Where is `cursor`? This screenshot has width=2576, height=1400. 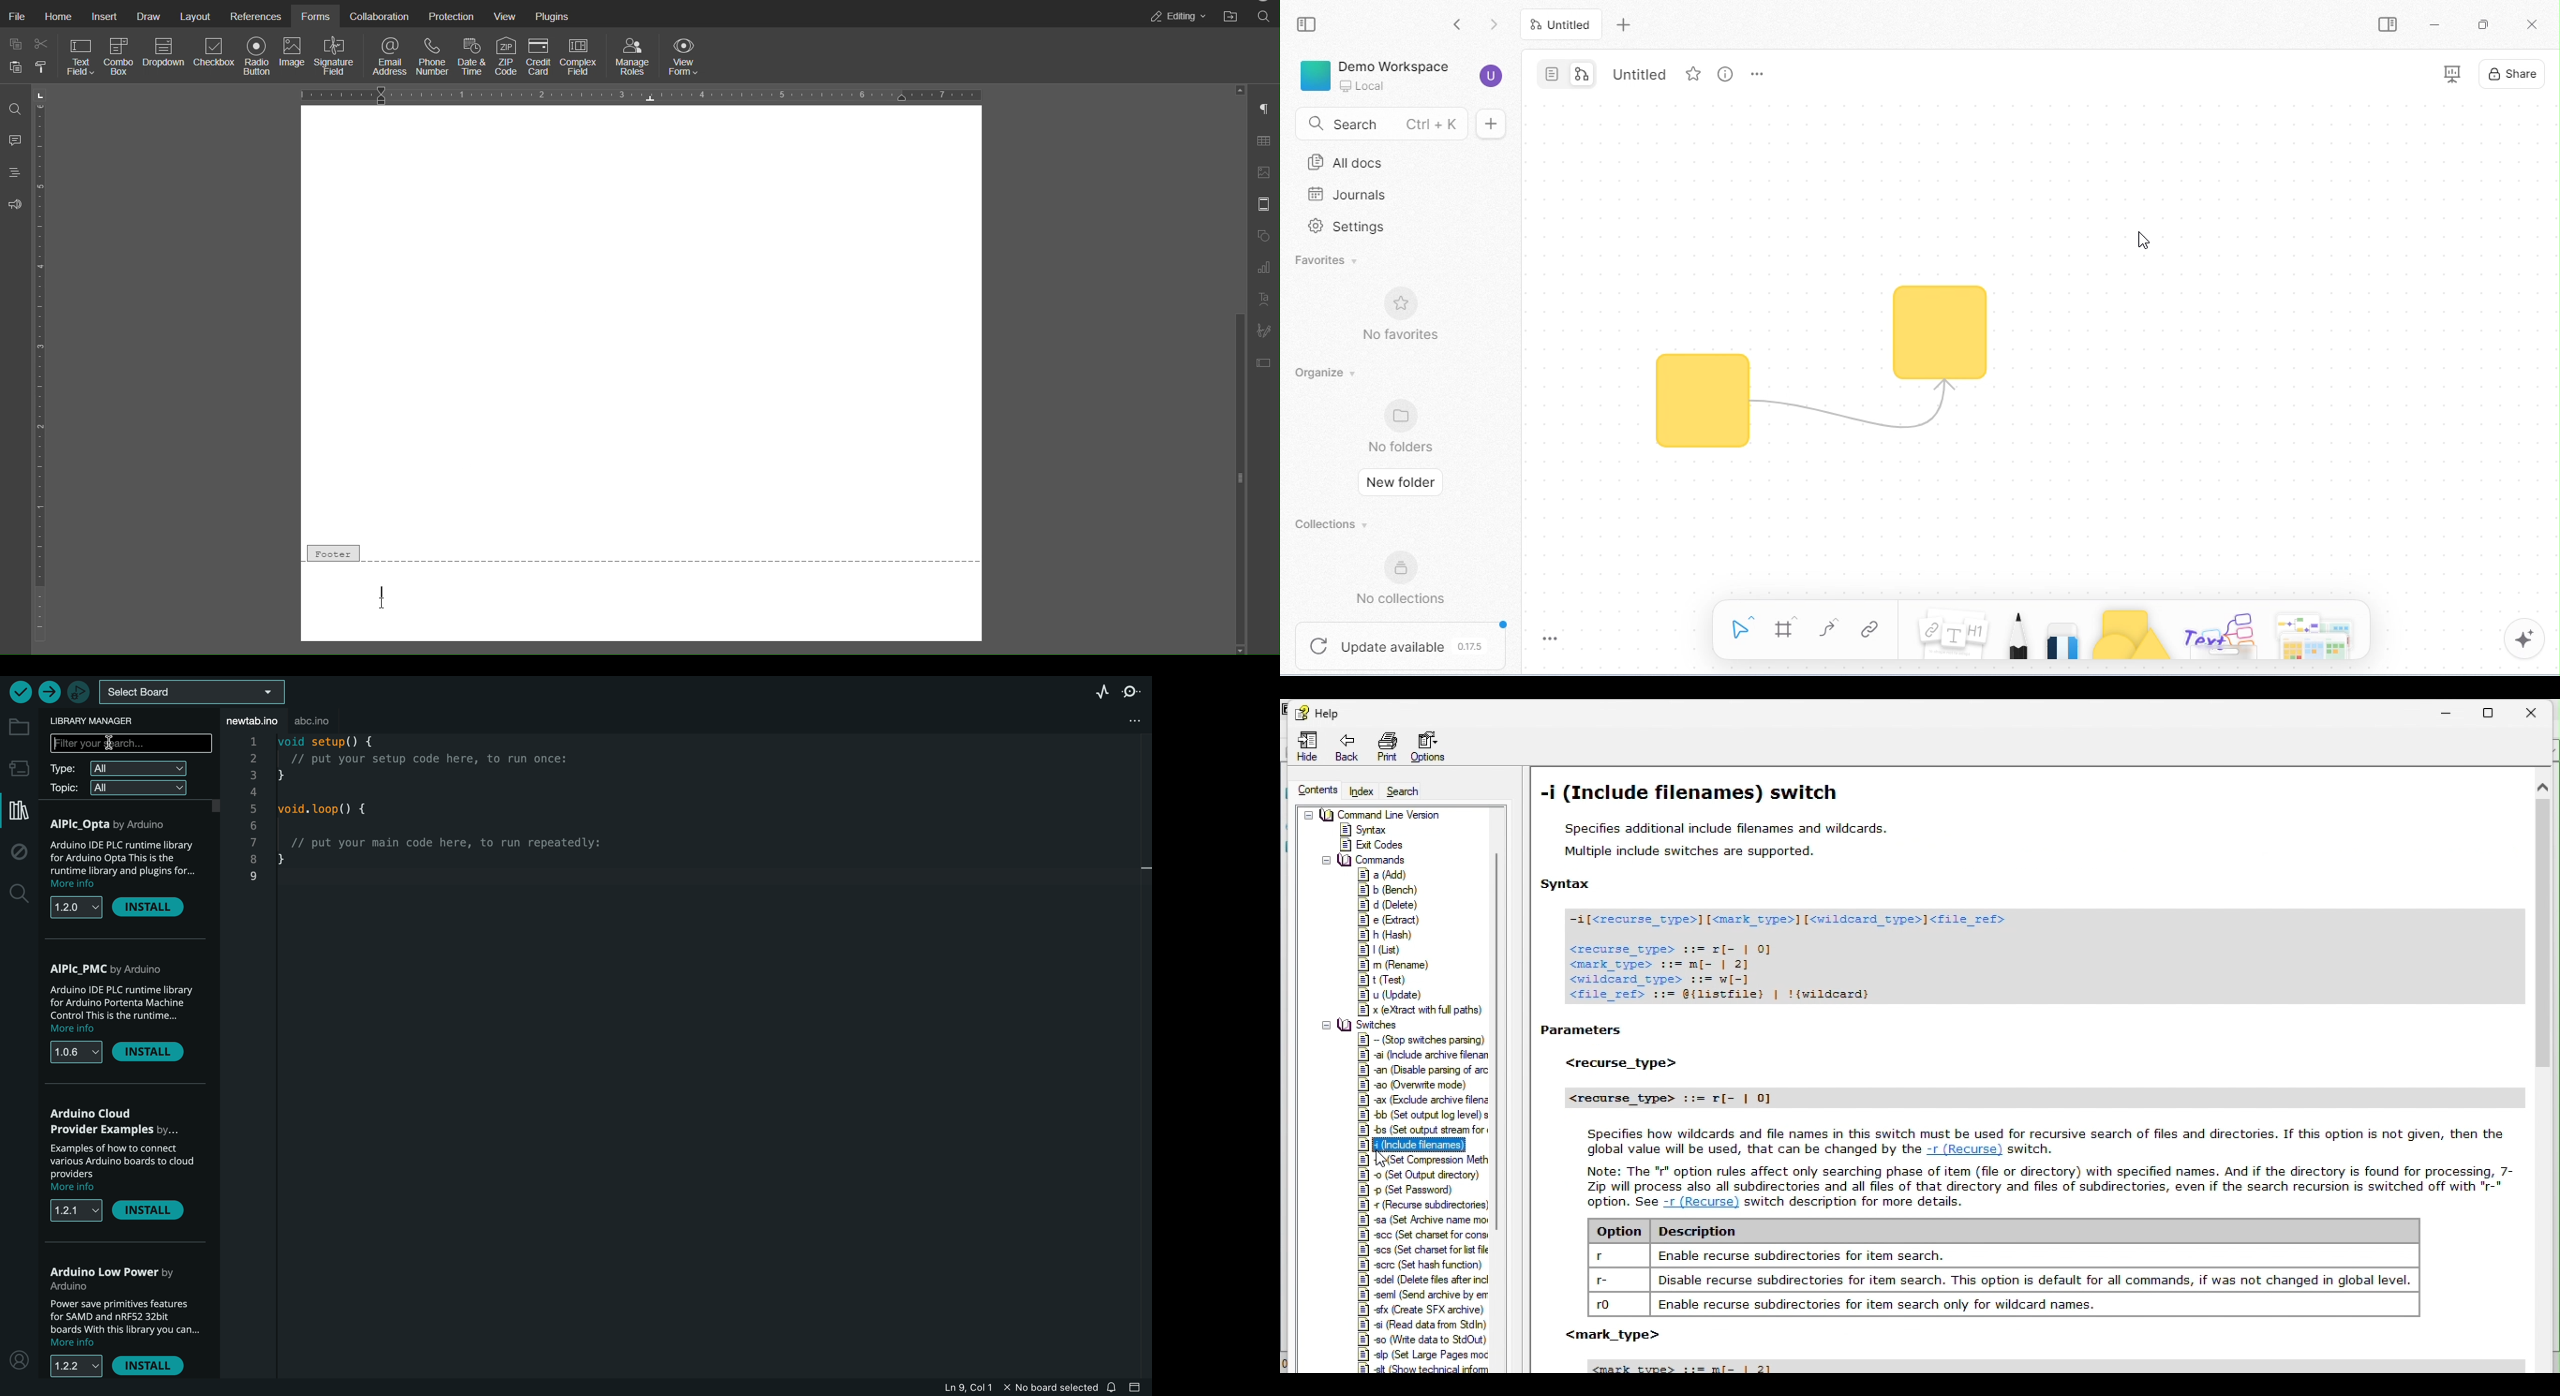
cursor is located at coordinates (112, 745).